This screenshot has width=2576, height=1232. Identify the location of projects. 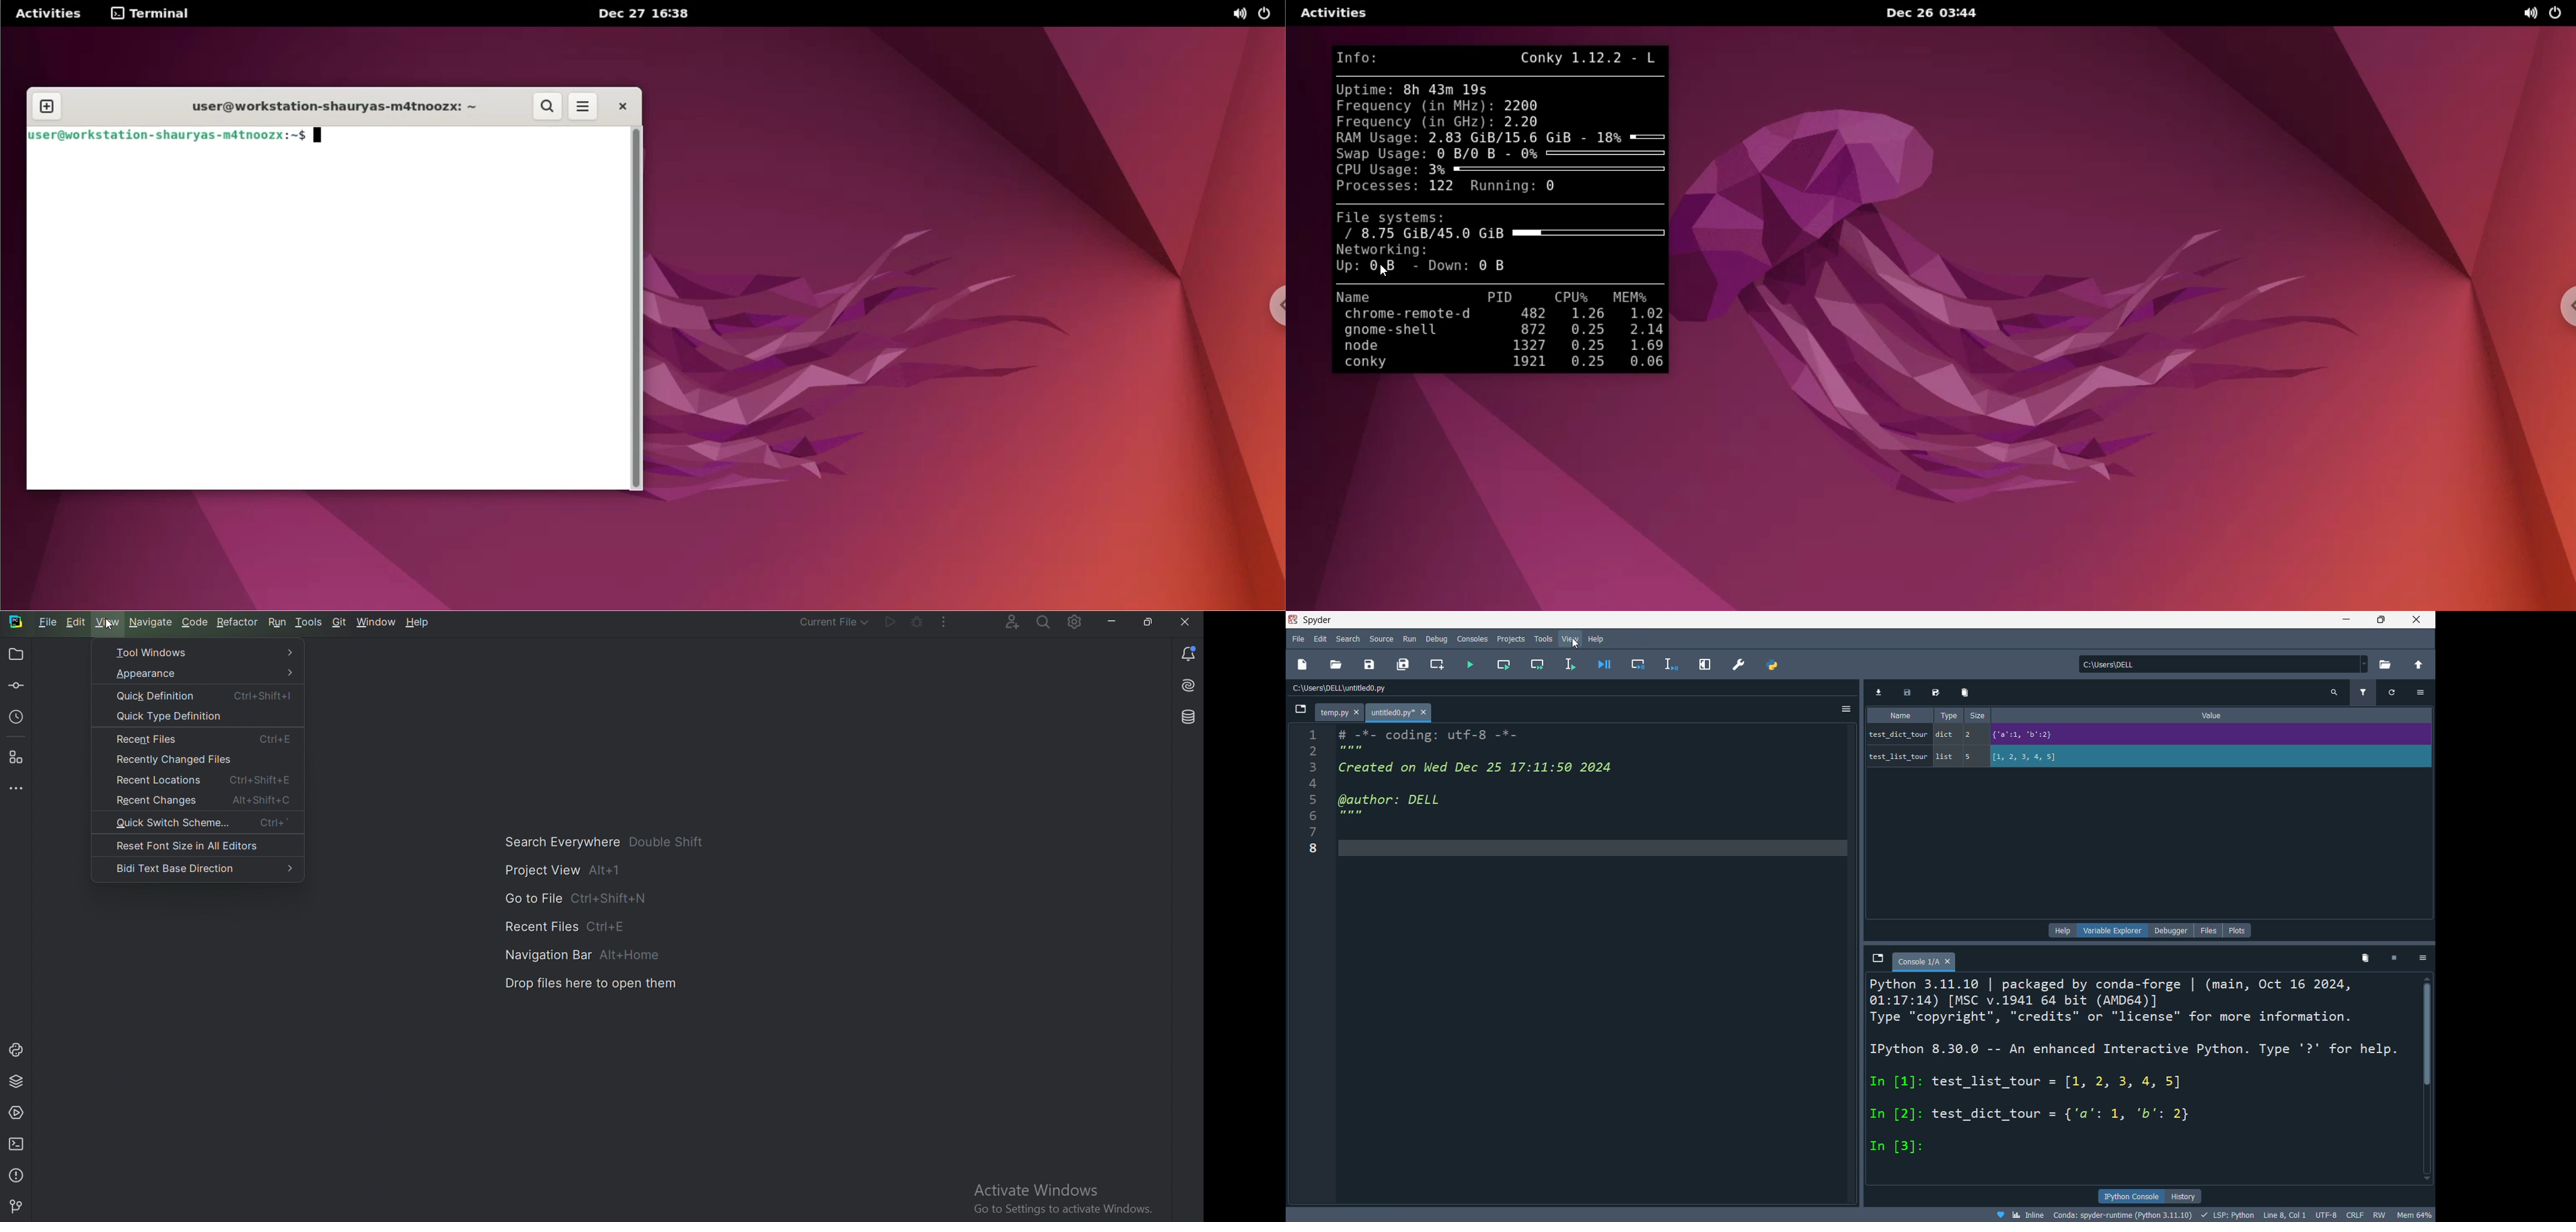
(1510, 637).